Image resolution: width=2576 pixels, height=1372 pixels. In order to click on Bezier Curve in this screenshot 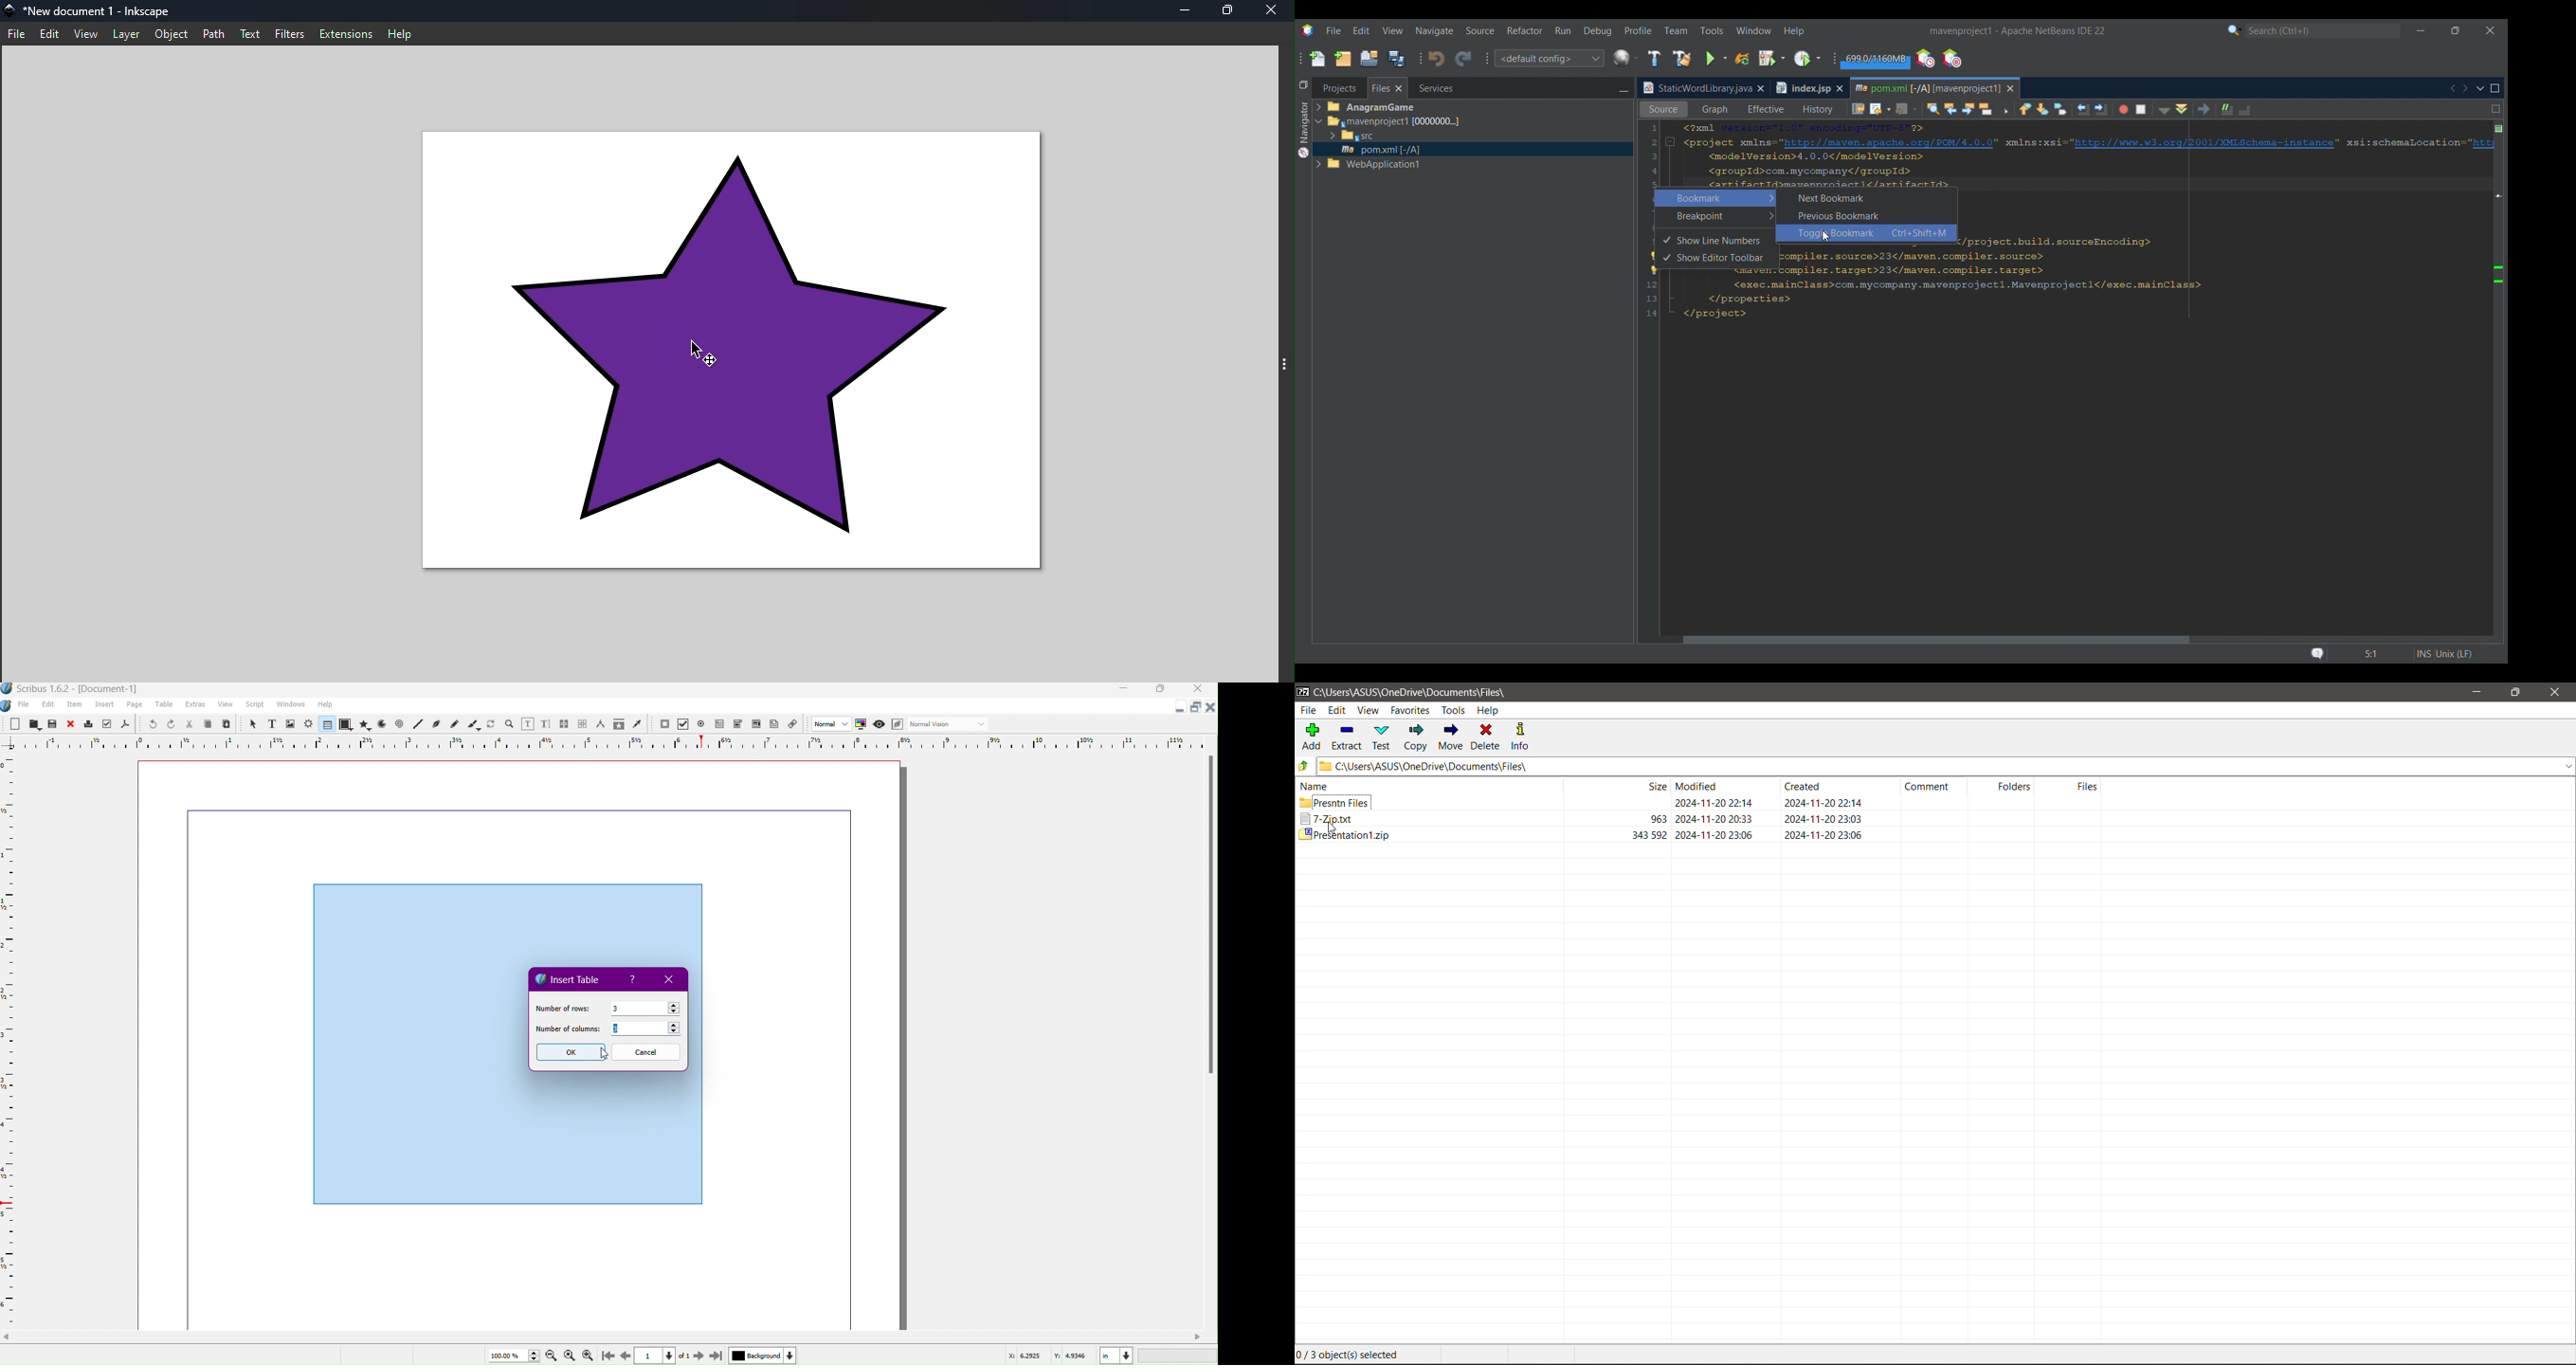, I will do `click(436, 724)`.